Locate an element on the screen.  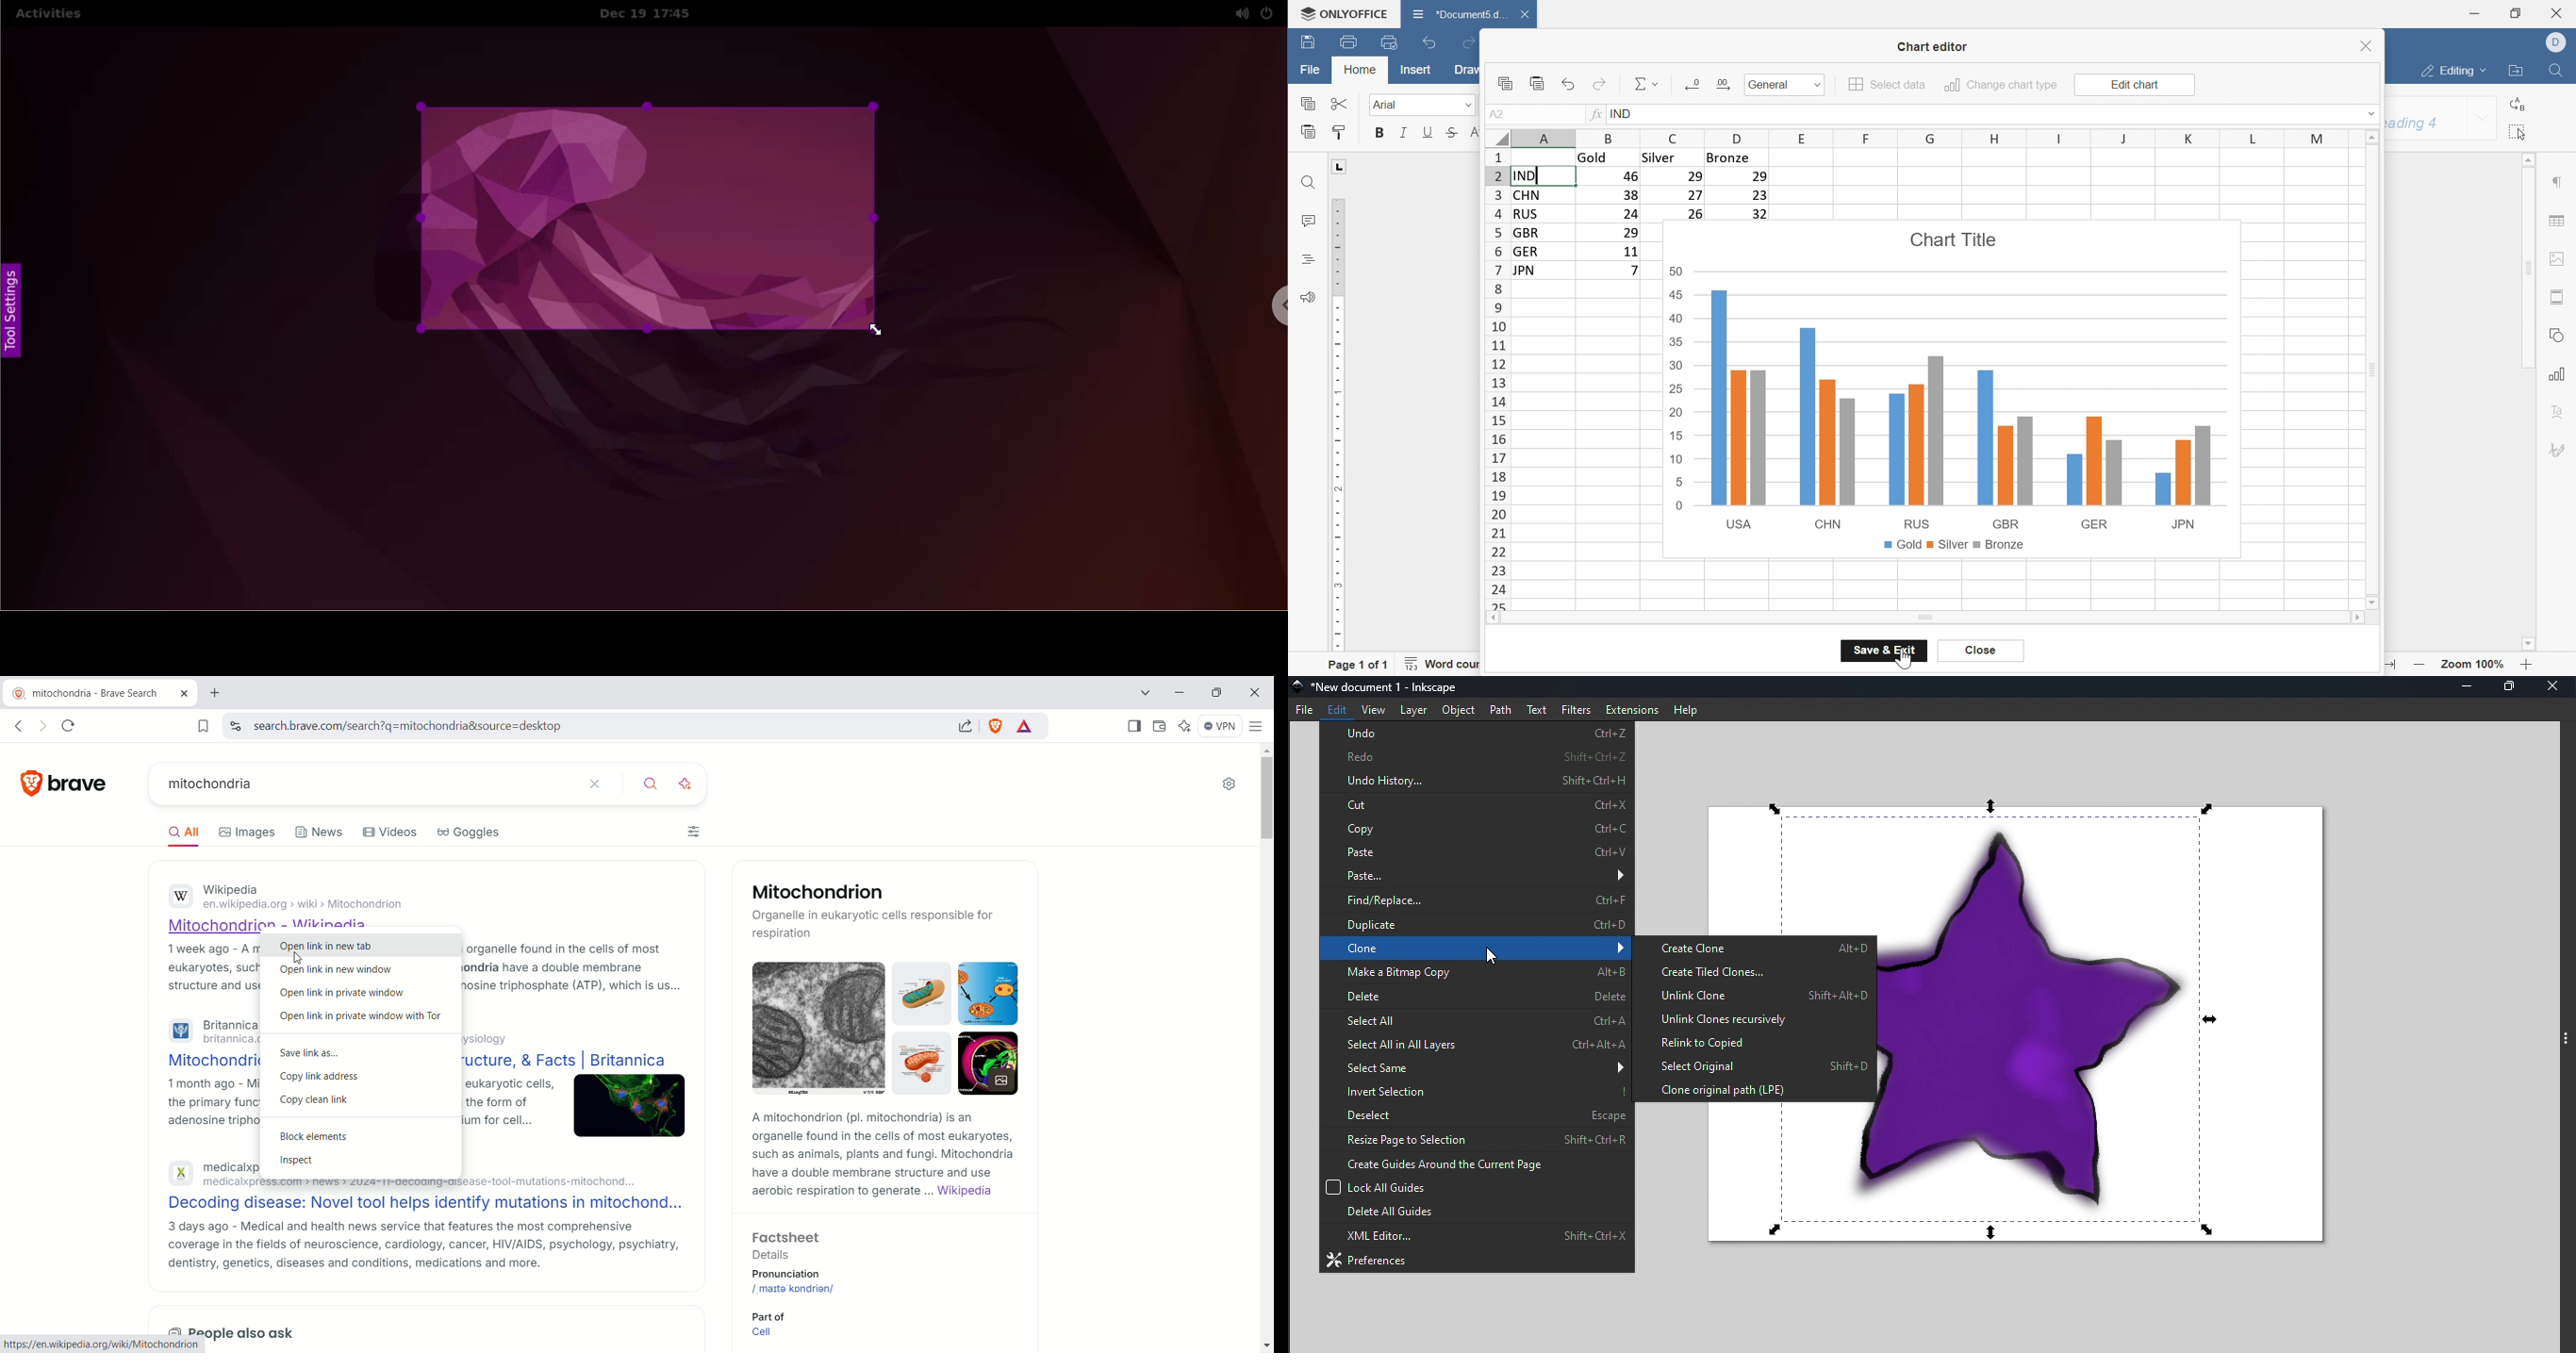
table settings is located at coordinates (2557, 221).